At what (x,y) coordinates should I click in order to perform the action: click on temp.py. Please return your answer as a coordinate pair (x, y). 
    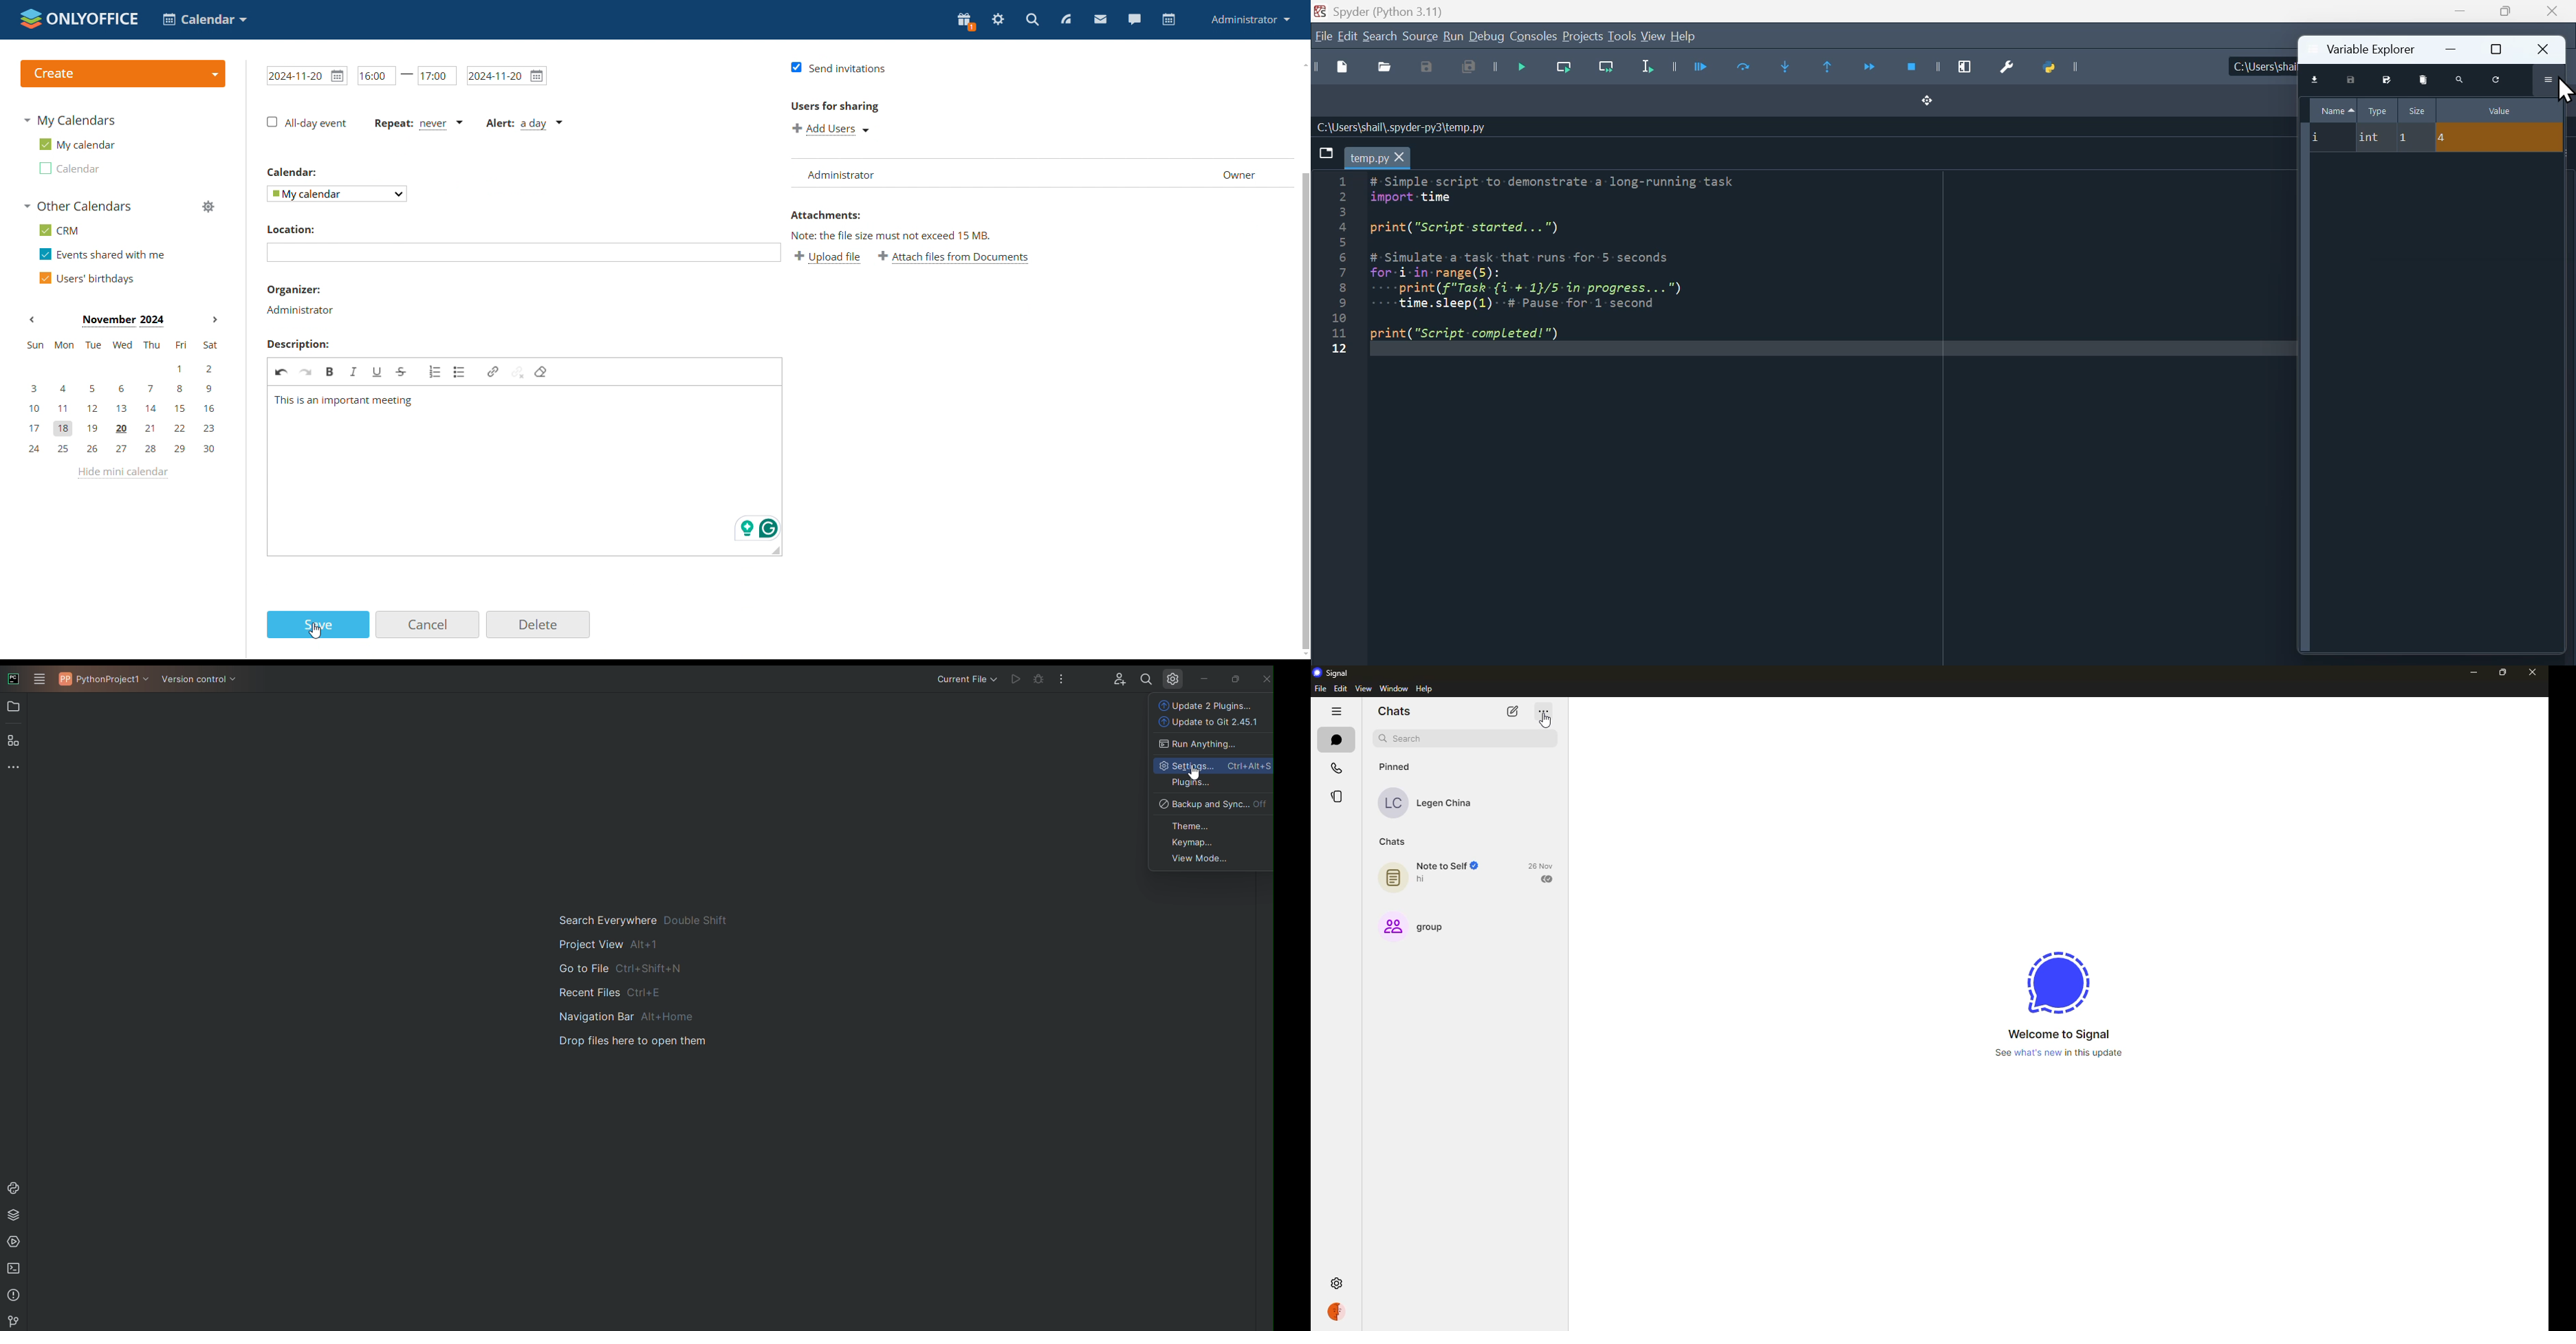
    Looking at the image, I should click on (1377, 157).